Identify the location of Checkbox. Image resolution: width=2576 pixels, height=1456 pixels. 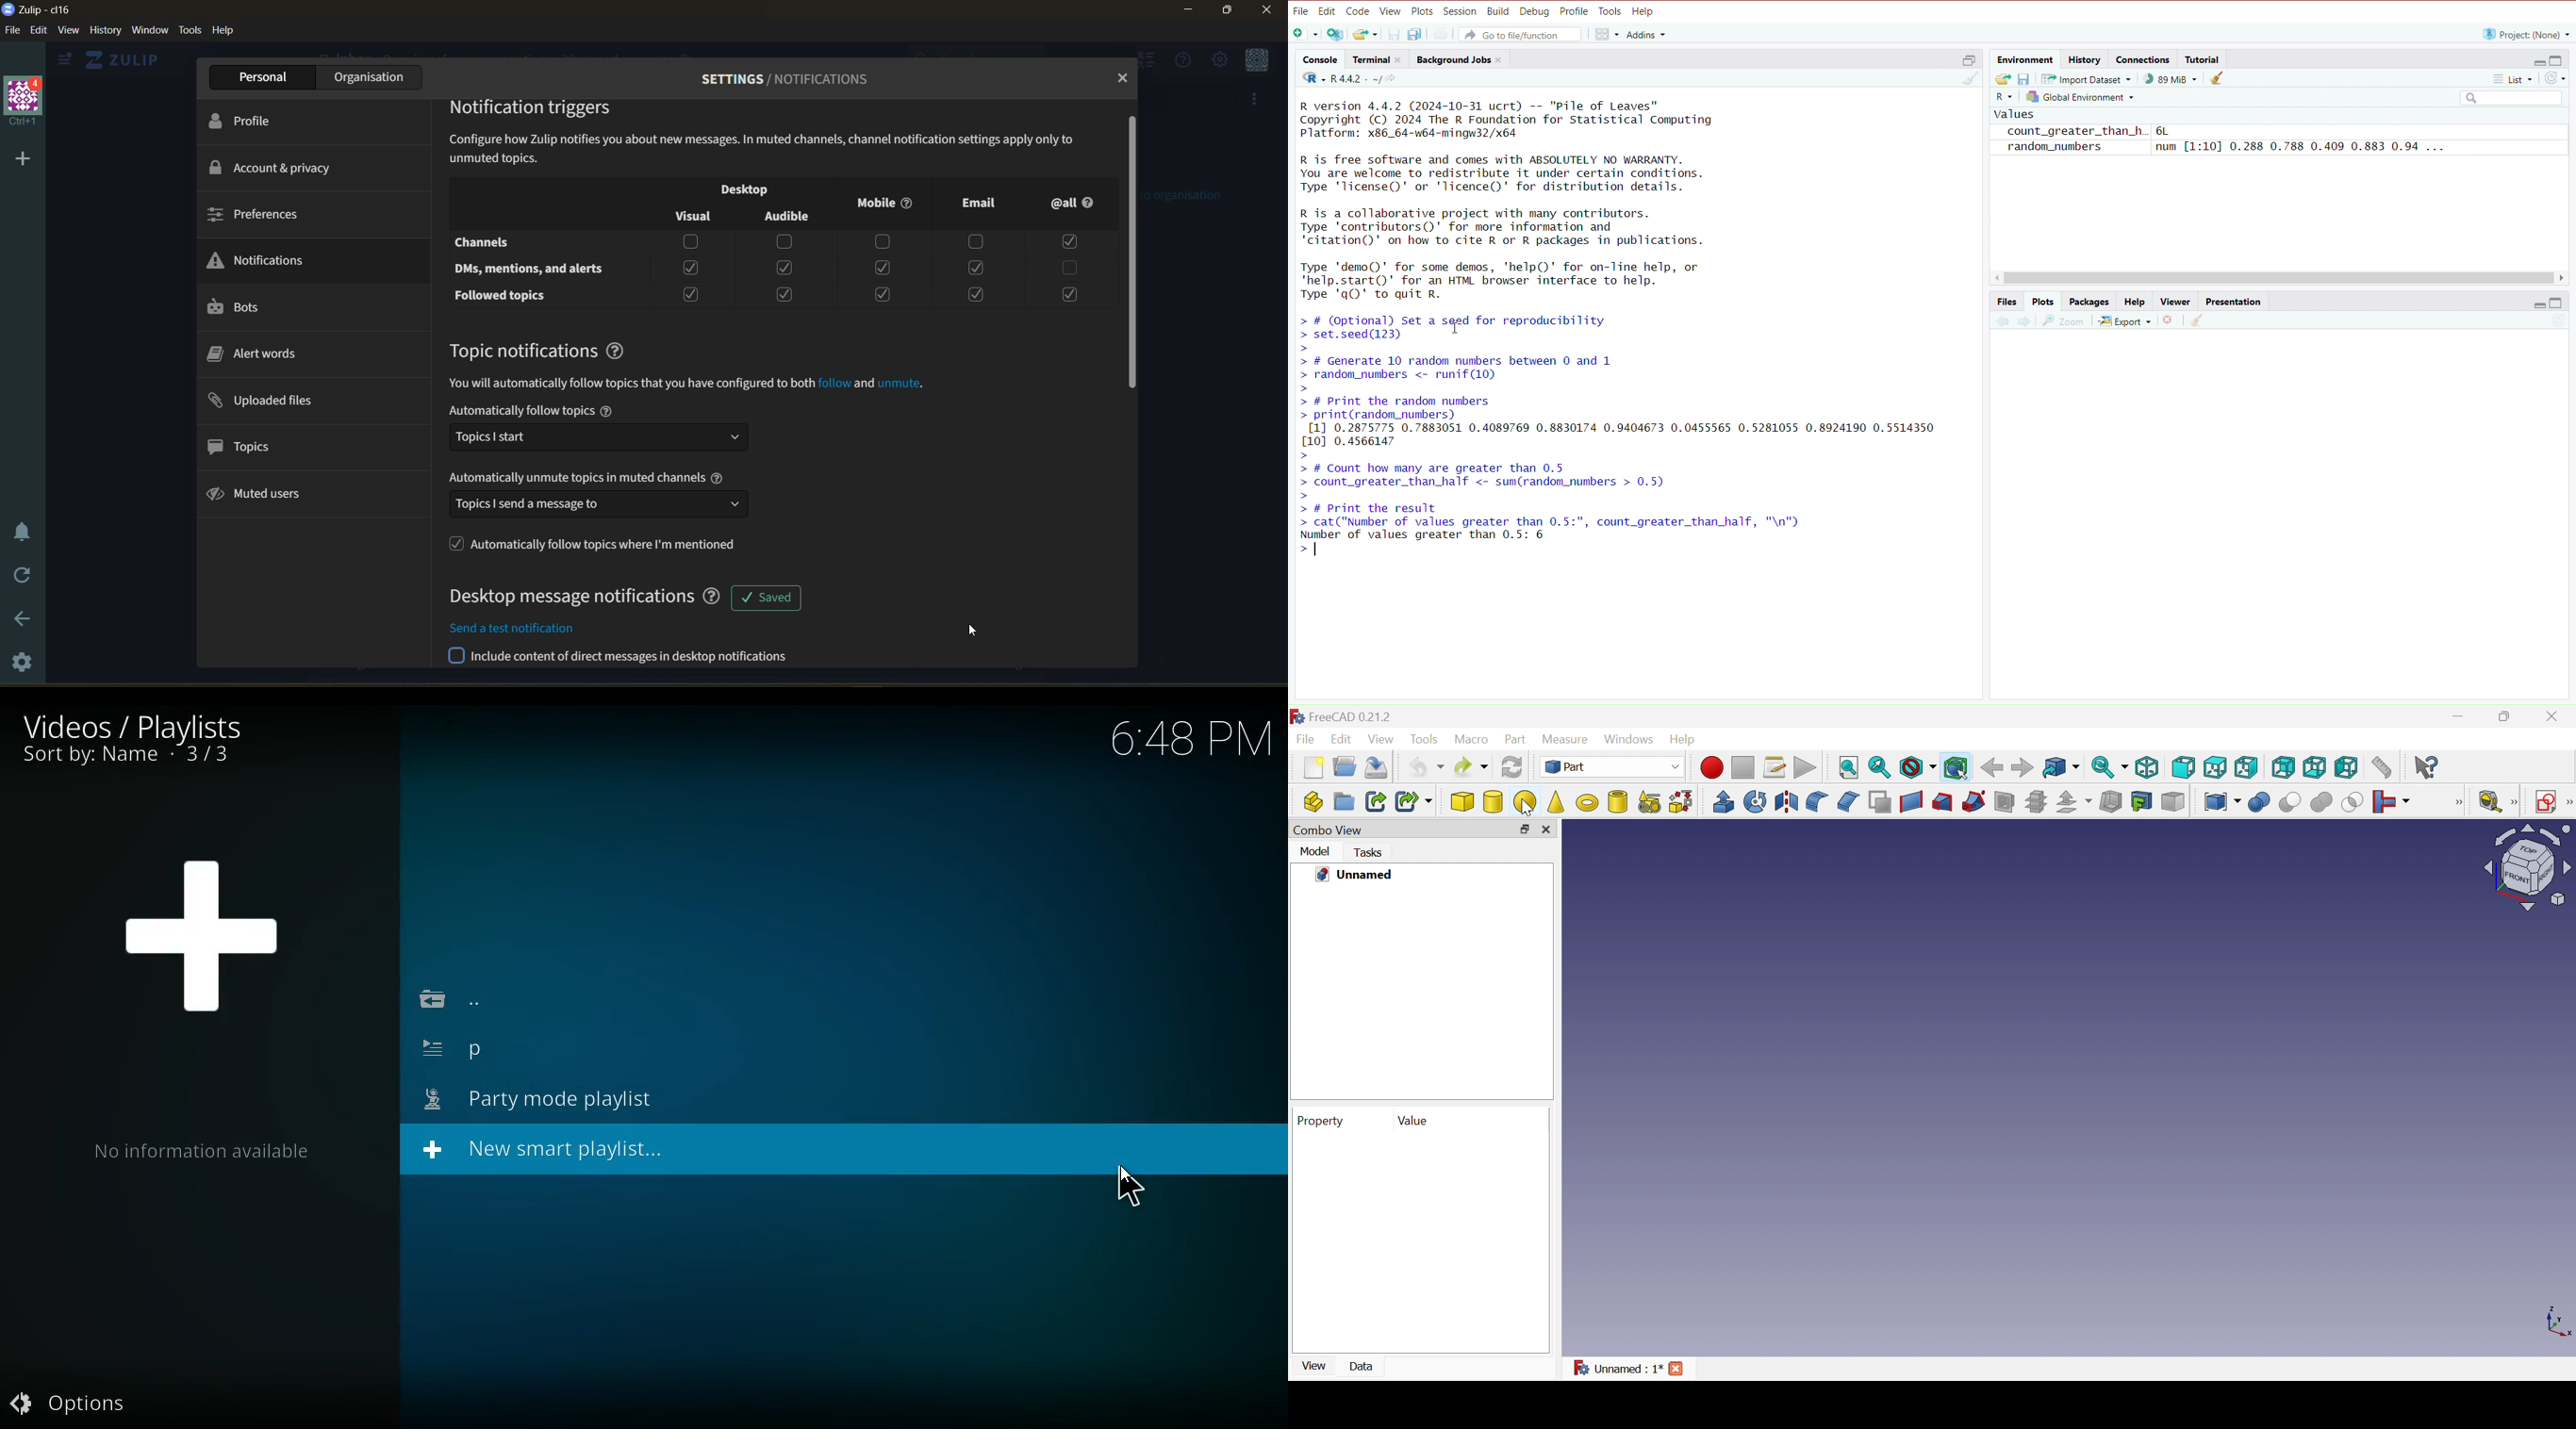
(882, 294).